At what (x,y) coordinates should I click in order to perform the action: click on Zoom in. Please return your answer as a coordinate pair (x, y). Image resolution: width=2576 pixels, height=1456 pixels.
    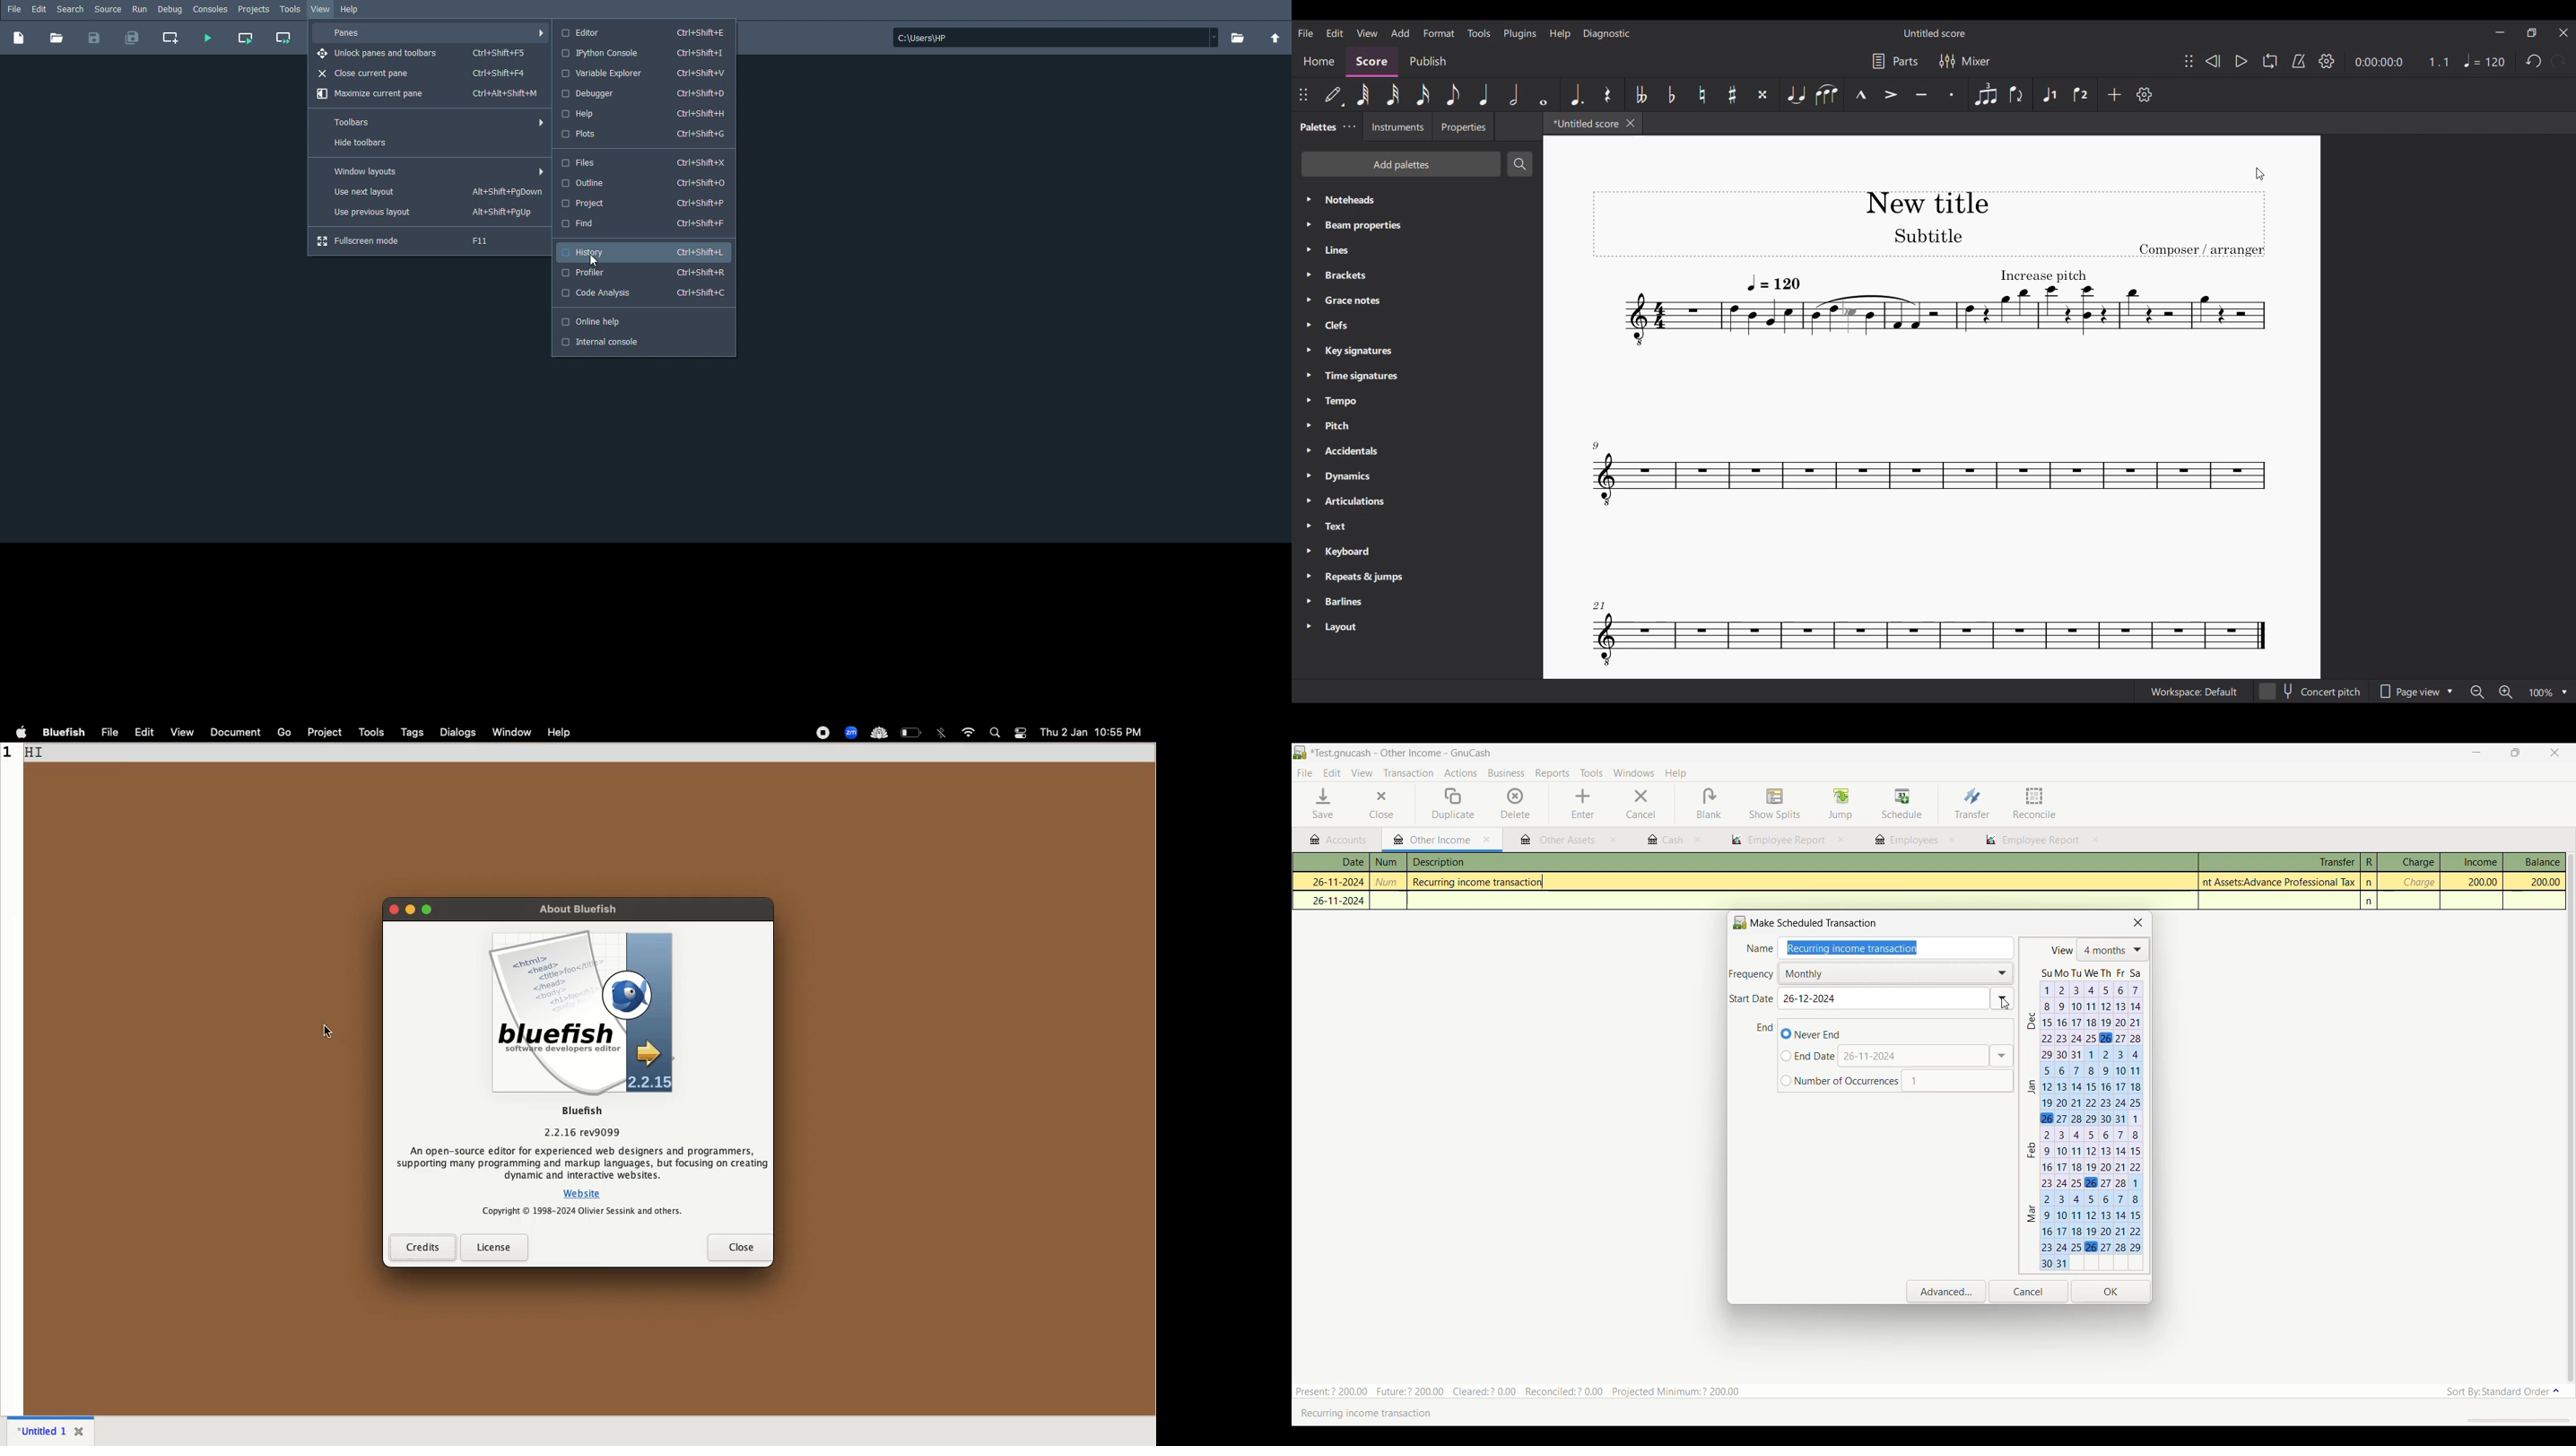
    Looking at the image, I should click on (2507, 692).